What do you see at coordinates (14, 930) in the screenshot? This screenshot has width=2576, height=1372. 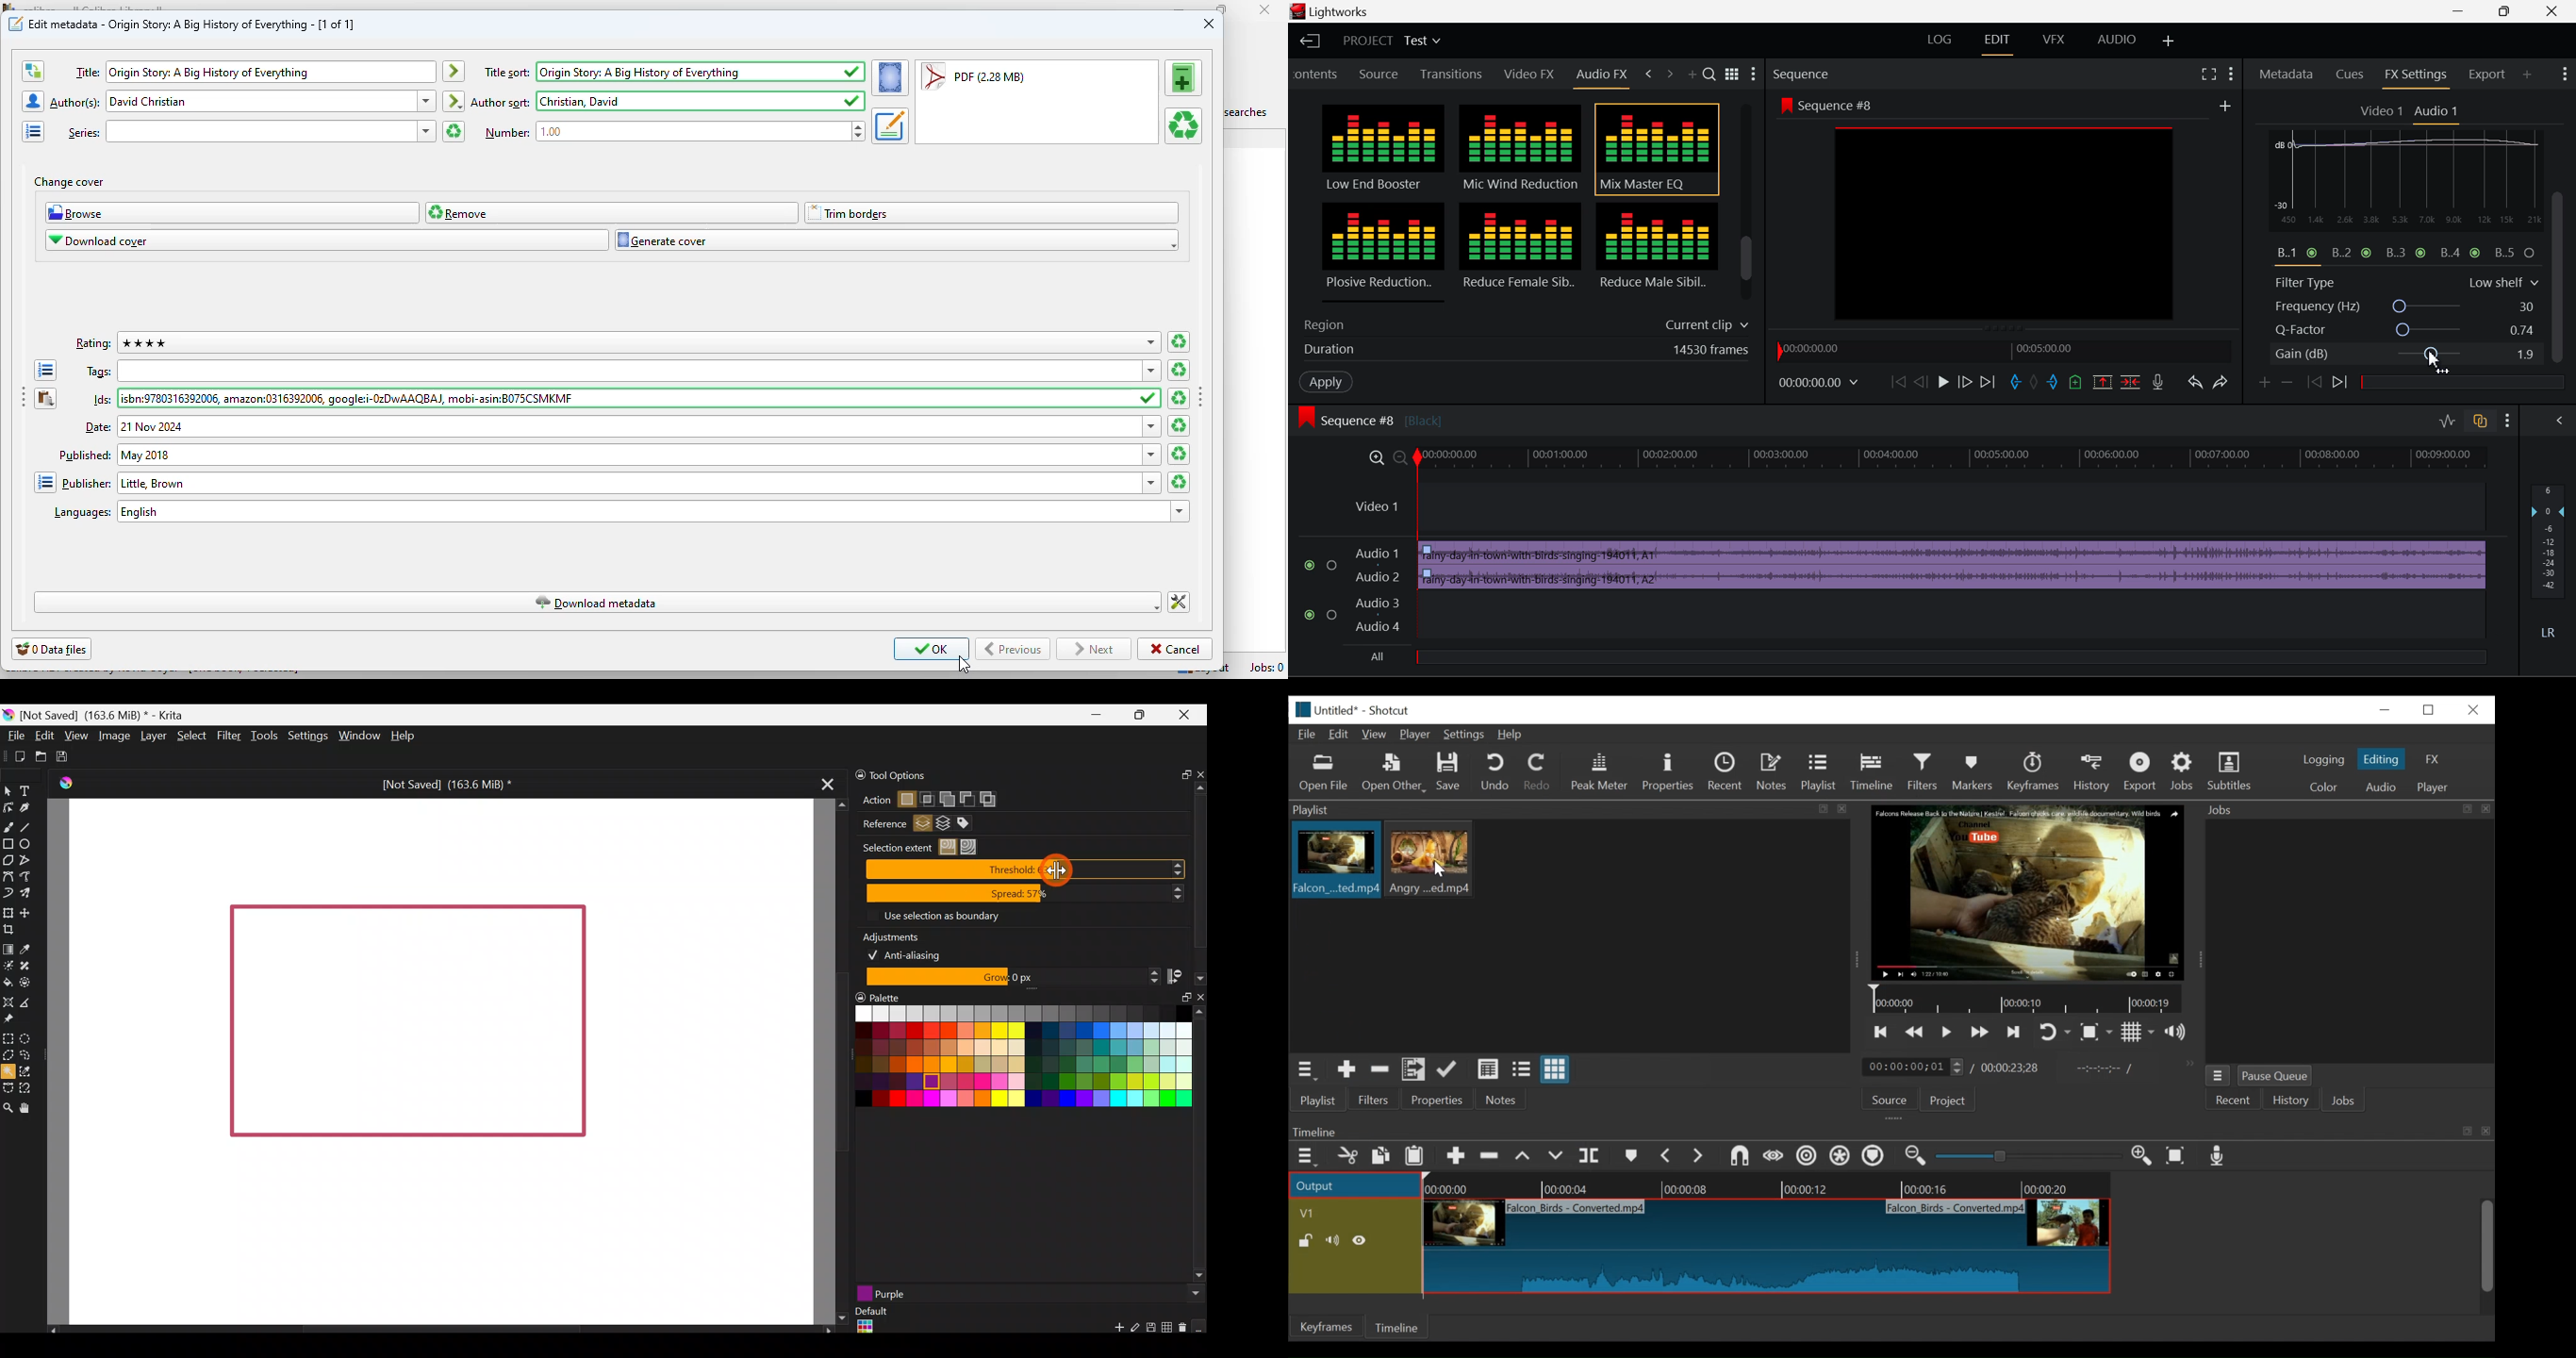 I see `Crop the image to an area` at bounding box center [14, 930].